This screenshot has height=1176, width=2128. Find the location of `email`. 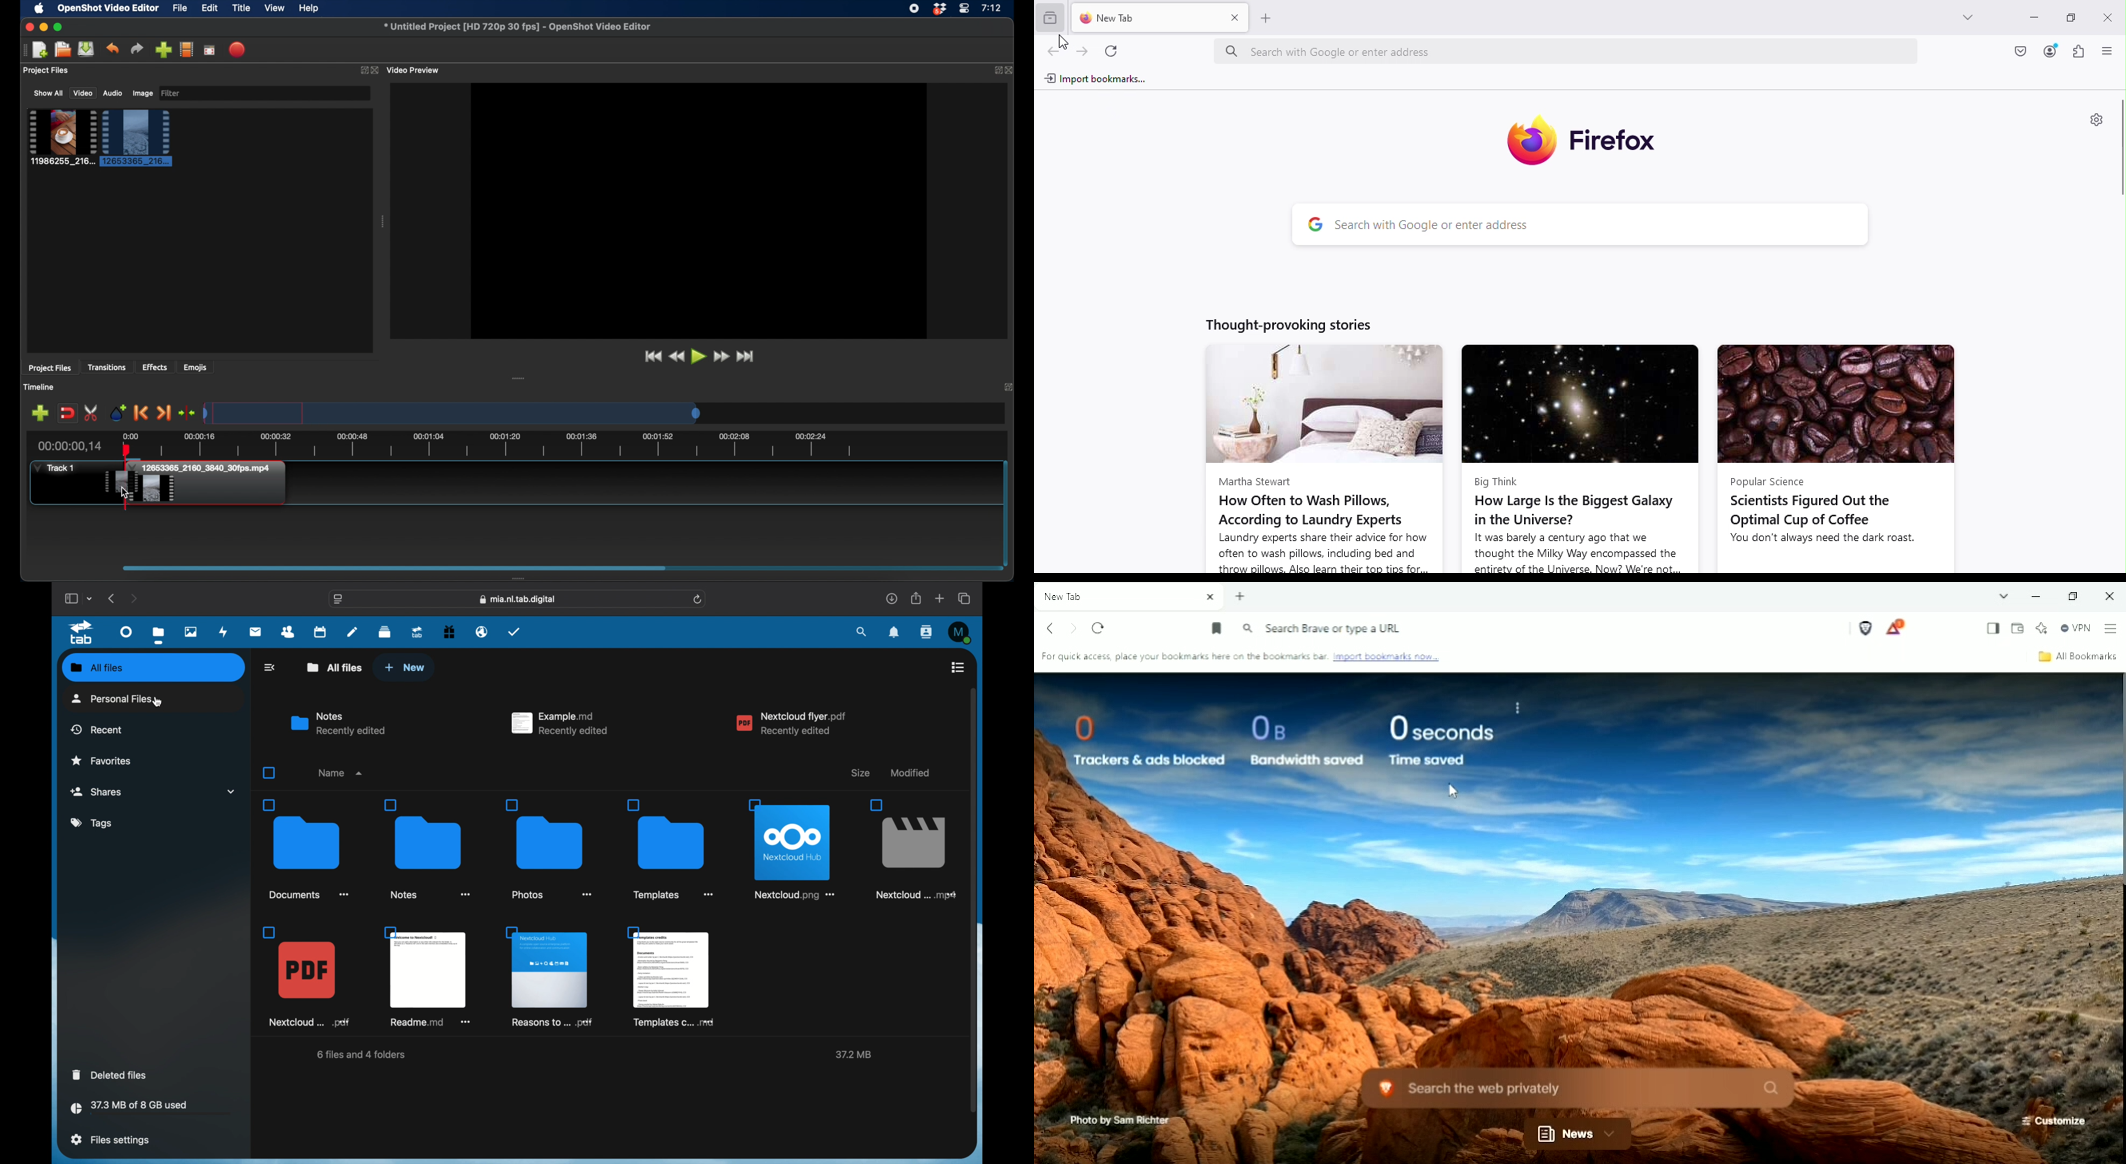

email is located at coordinates (482, 632).